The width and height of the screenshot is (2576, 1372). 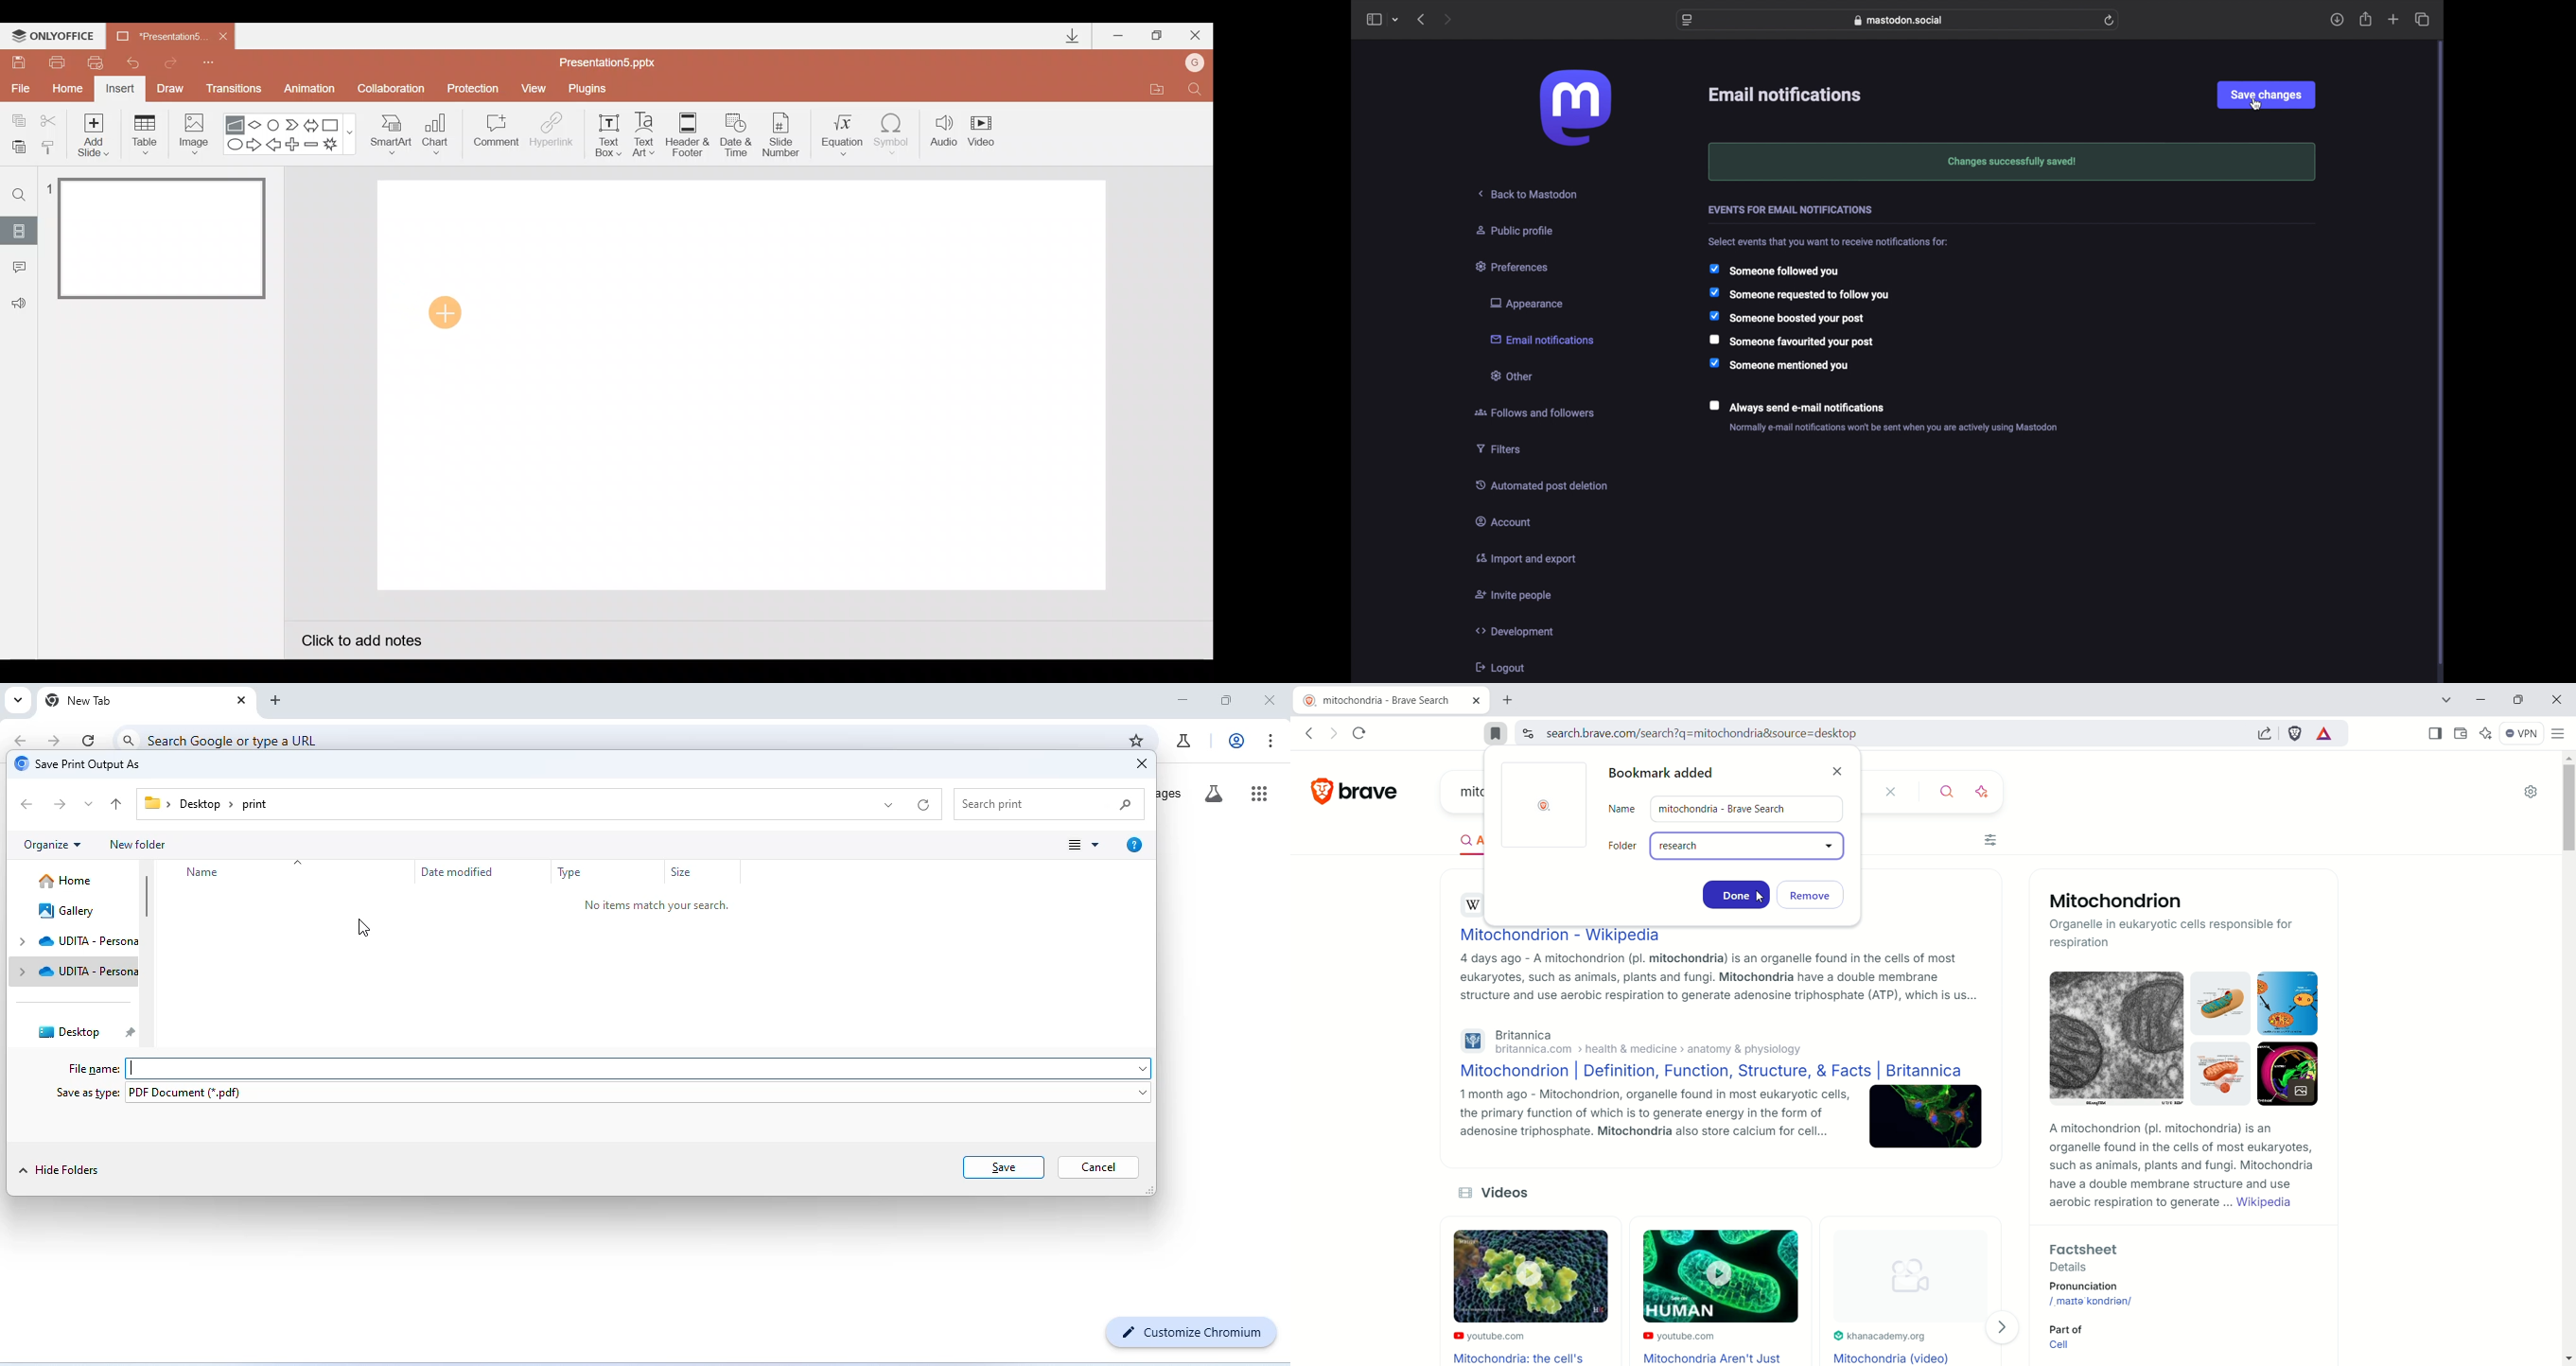 I want to click on Text box, so click(x=605, y=133).